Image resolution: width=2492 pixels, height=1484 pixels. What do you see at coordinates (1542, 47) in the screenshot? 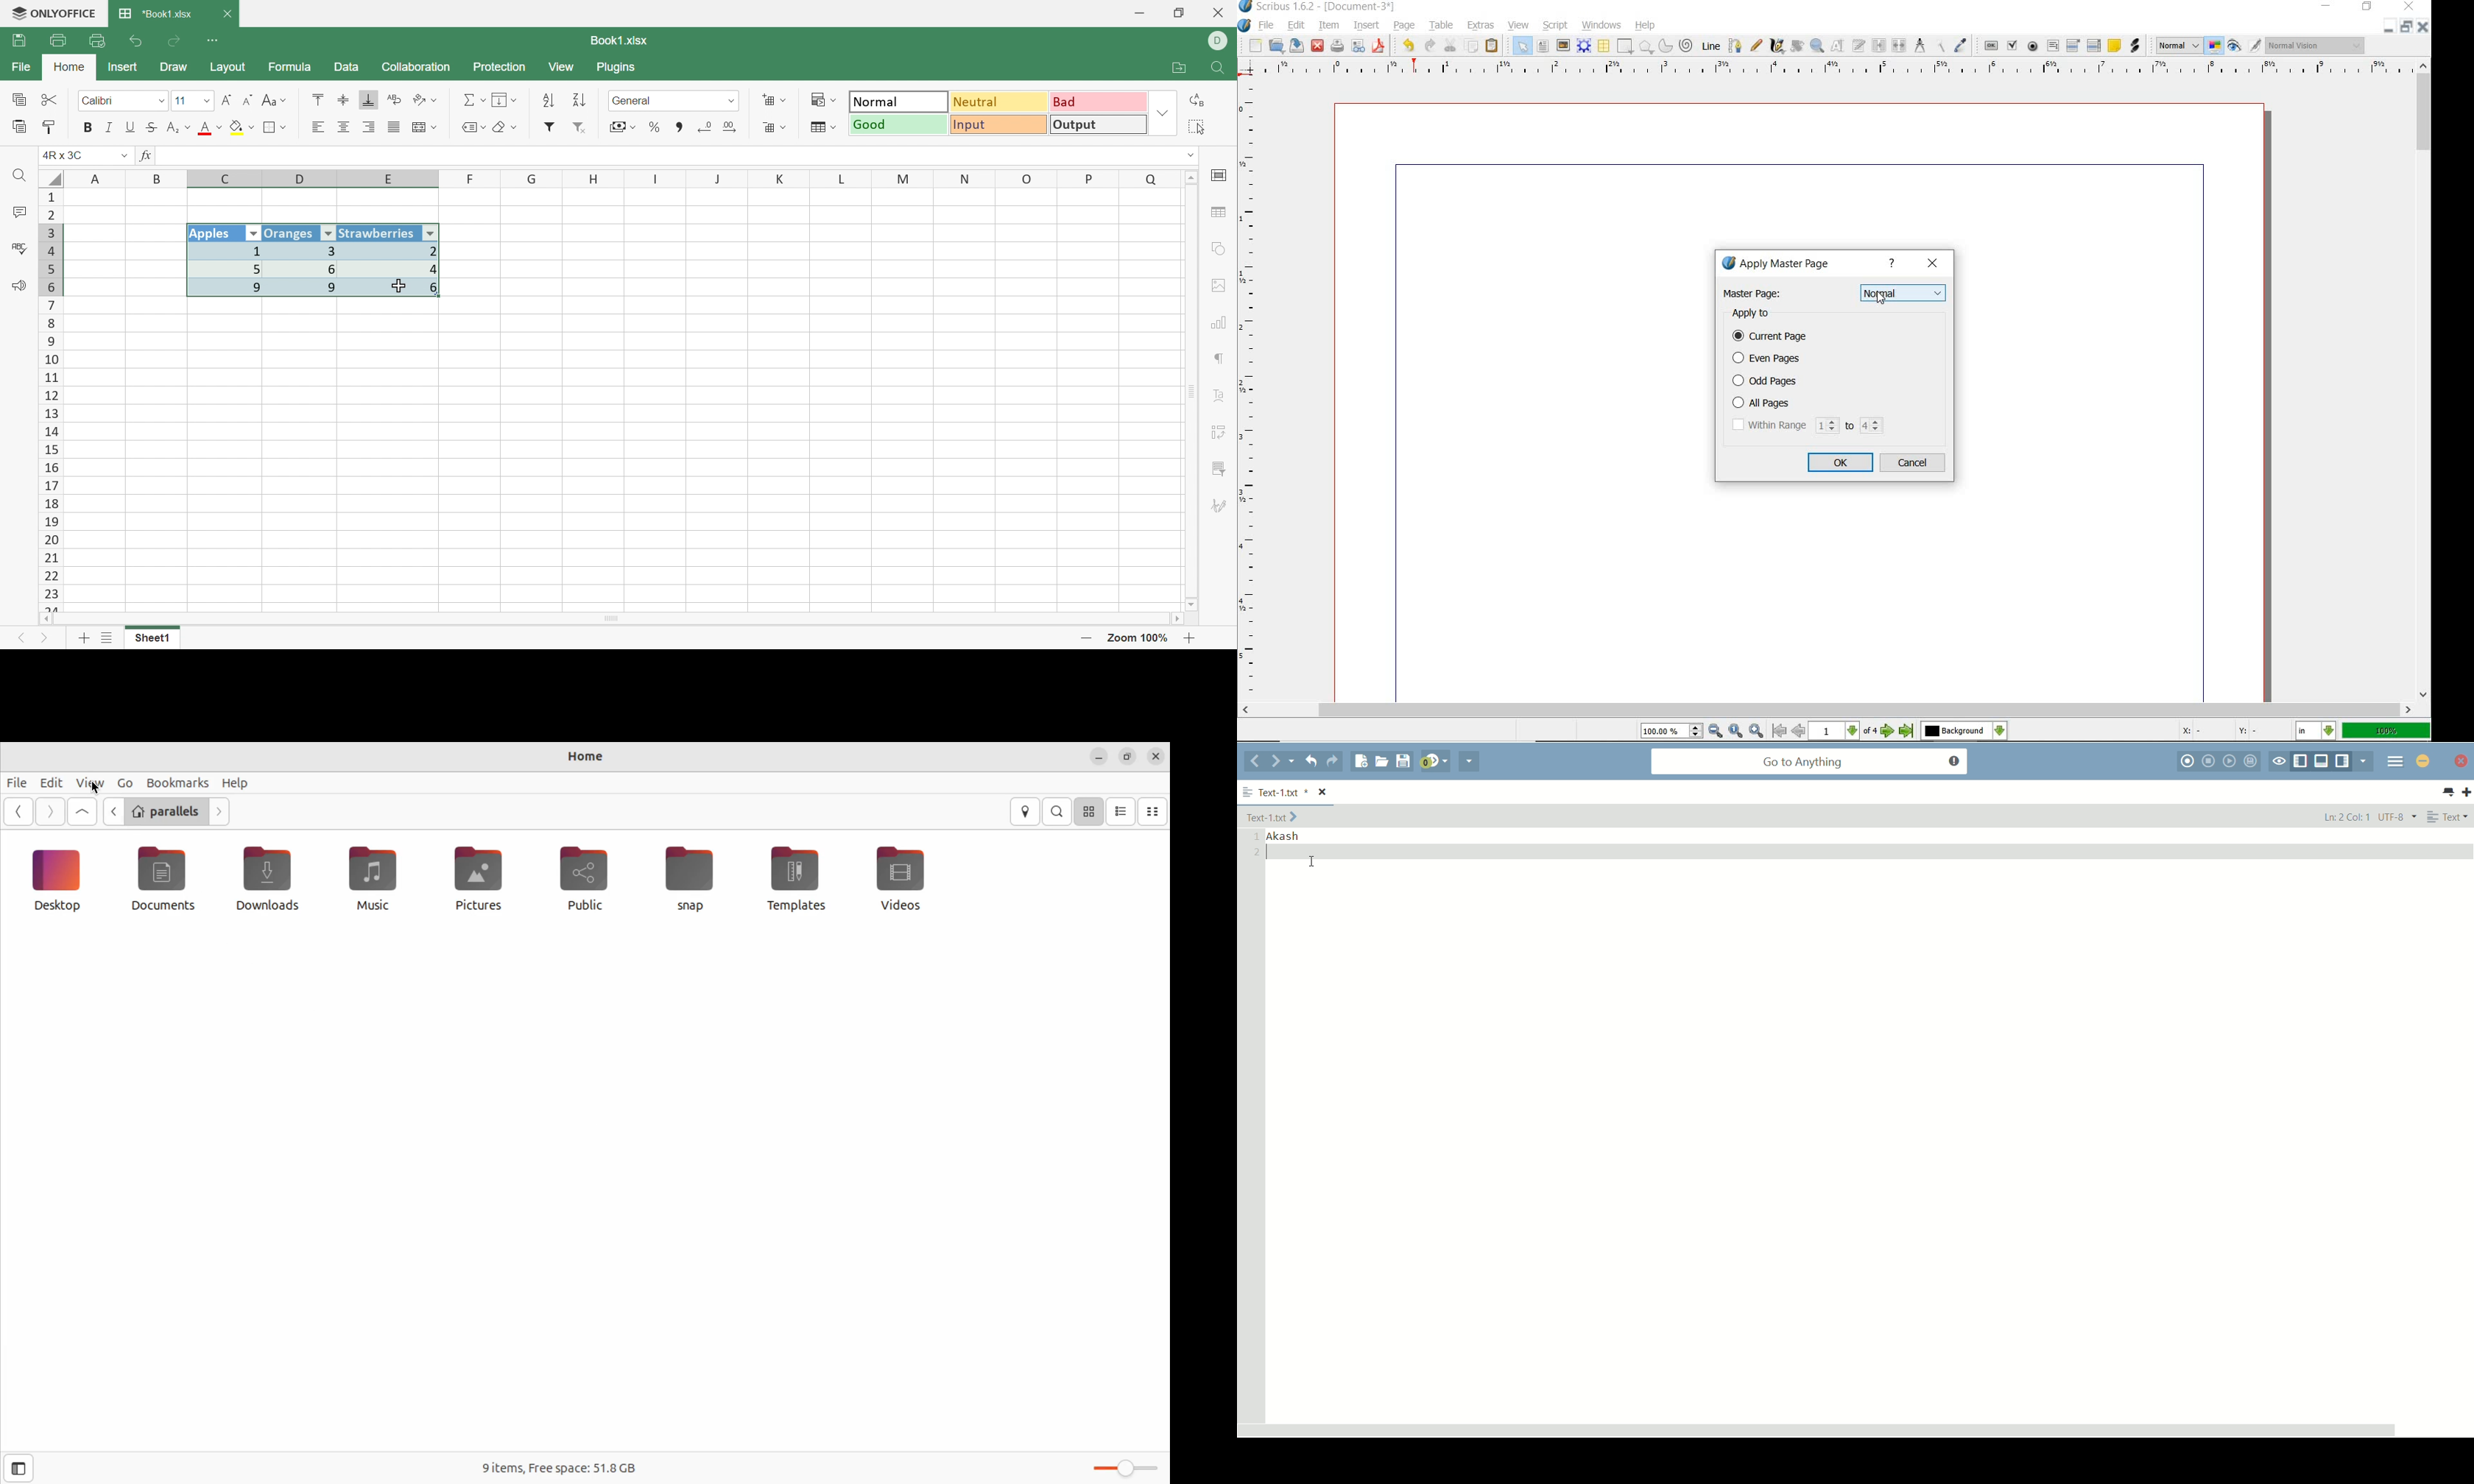
I see `text frame` at bounding box center [1542, 47].